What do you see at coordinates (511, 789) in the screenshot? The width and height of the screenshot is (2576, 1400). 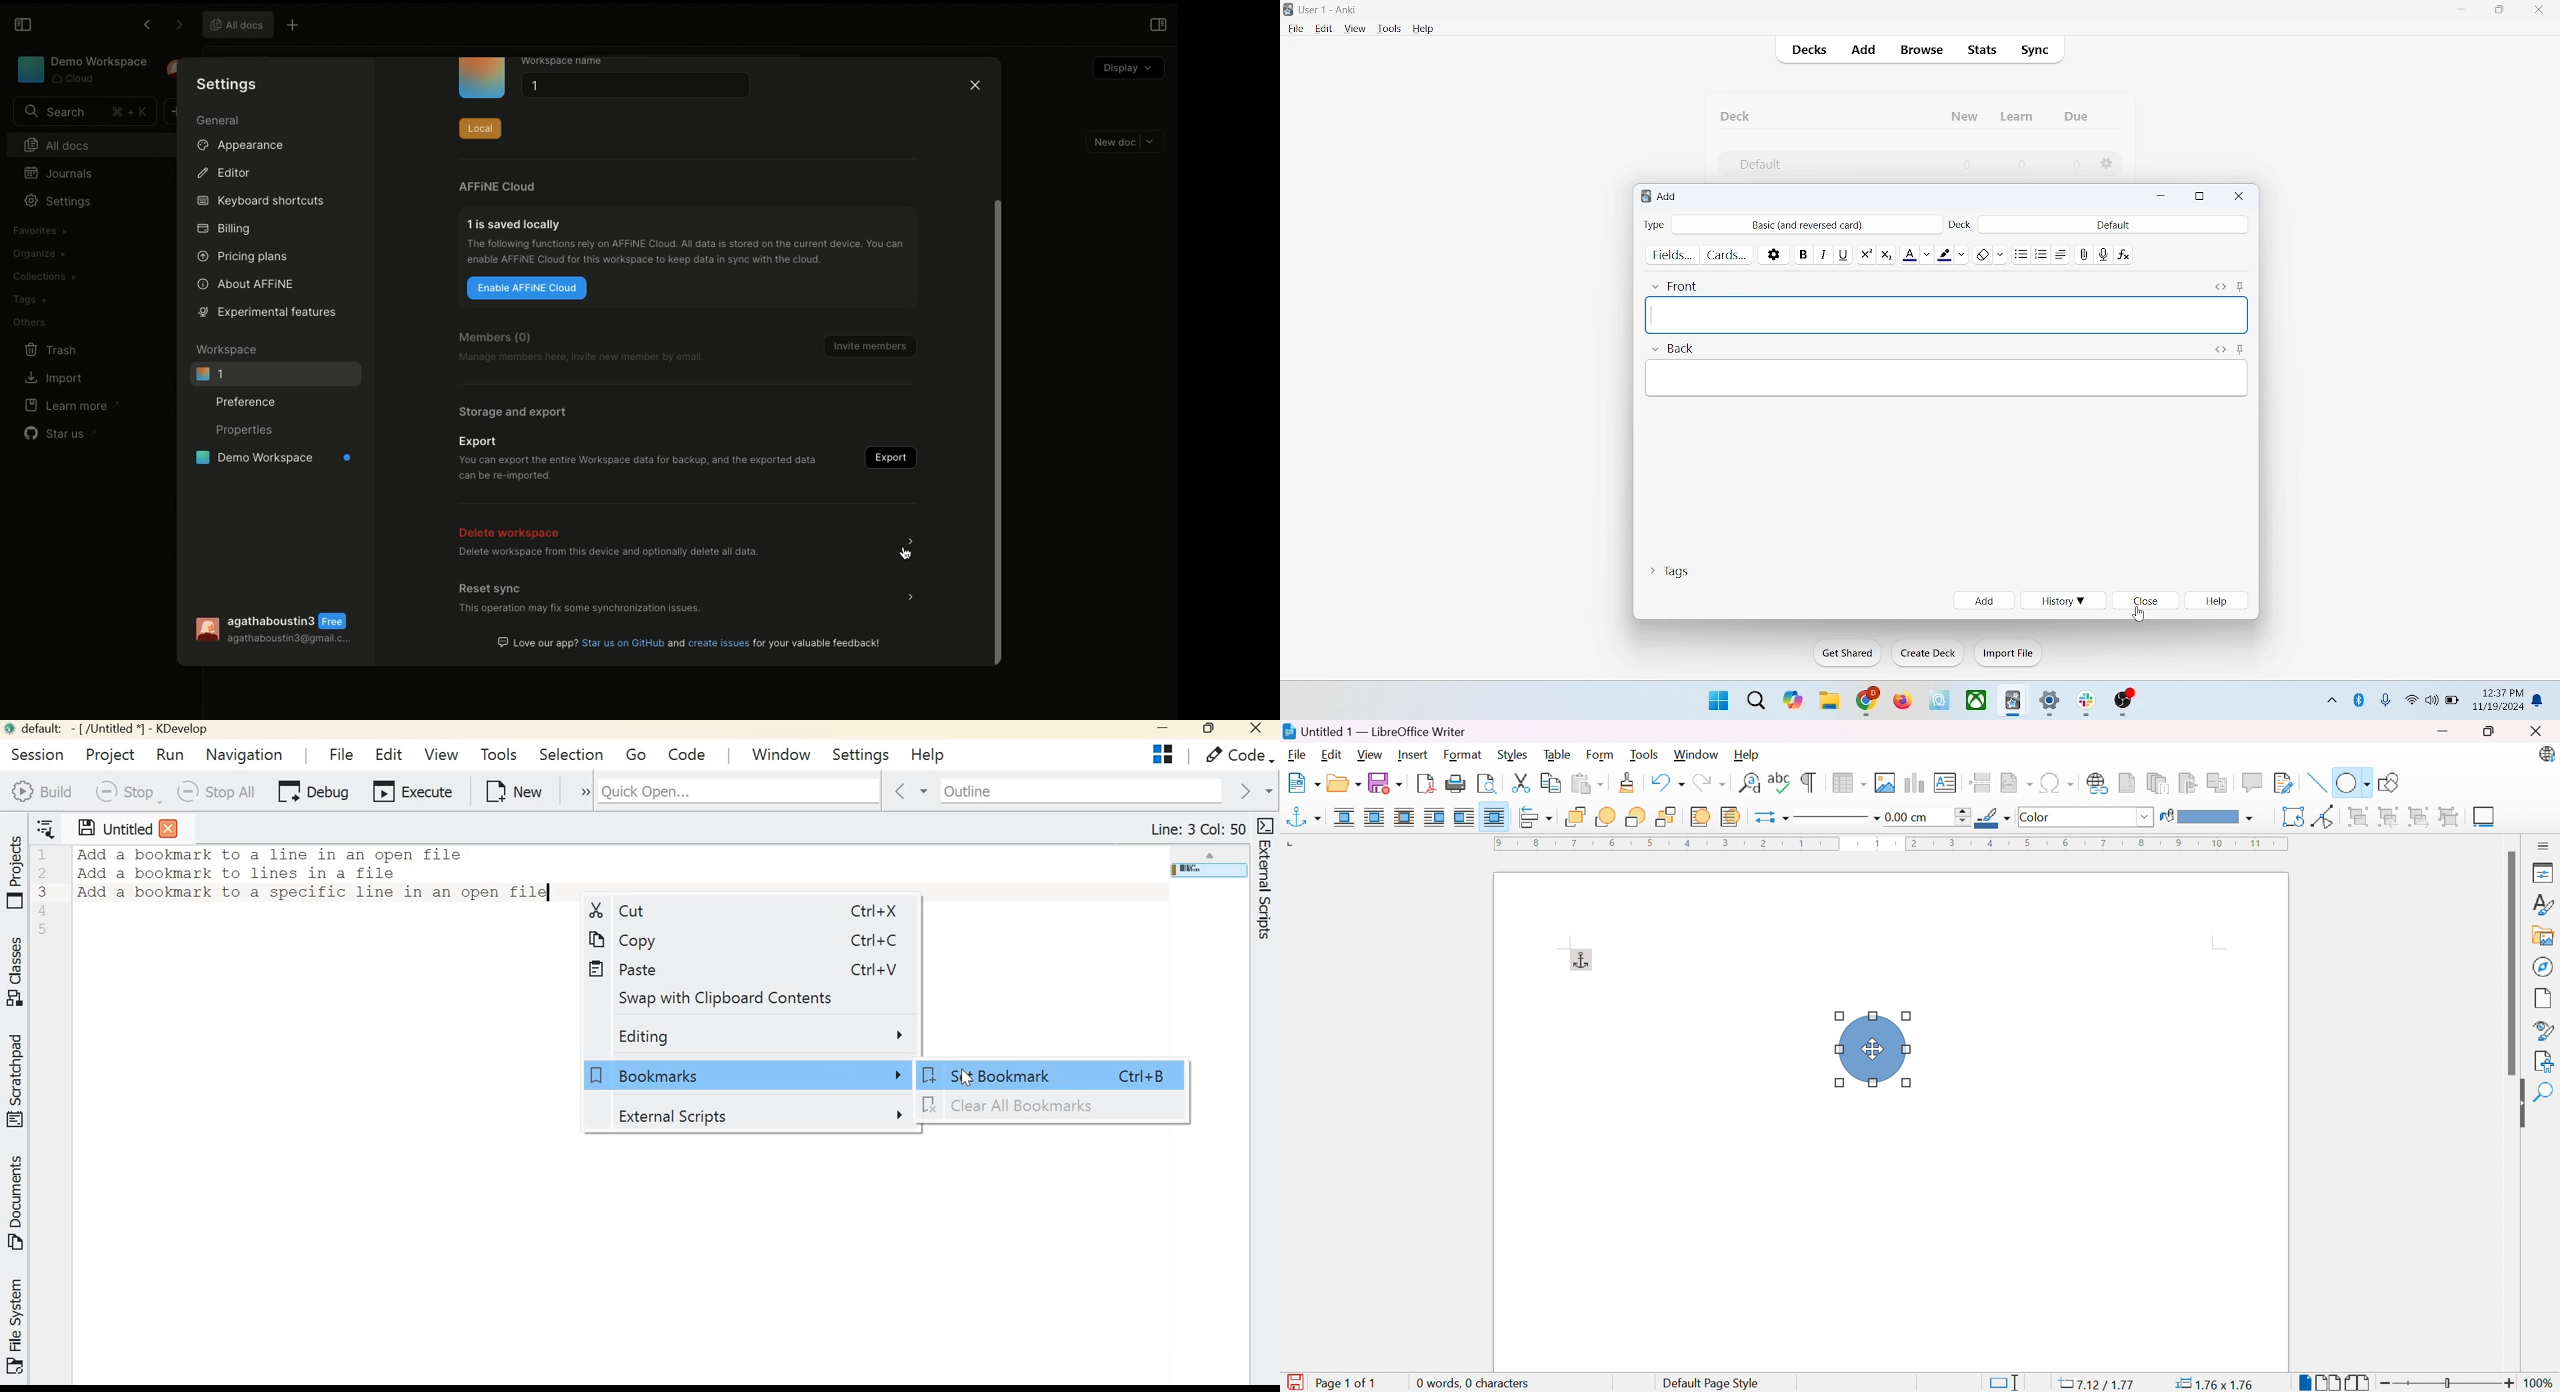 I see `New` at bounding box center [511, 789].